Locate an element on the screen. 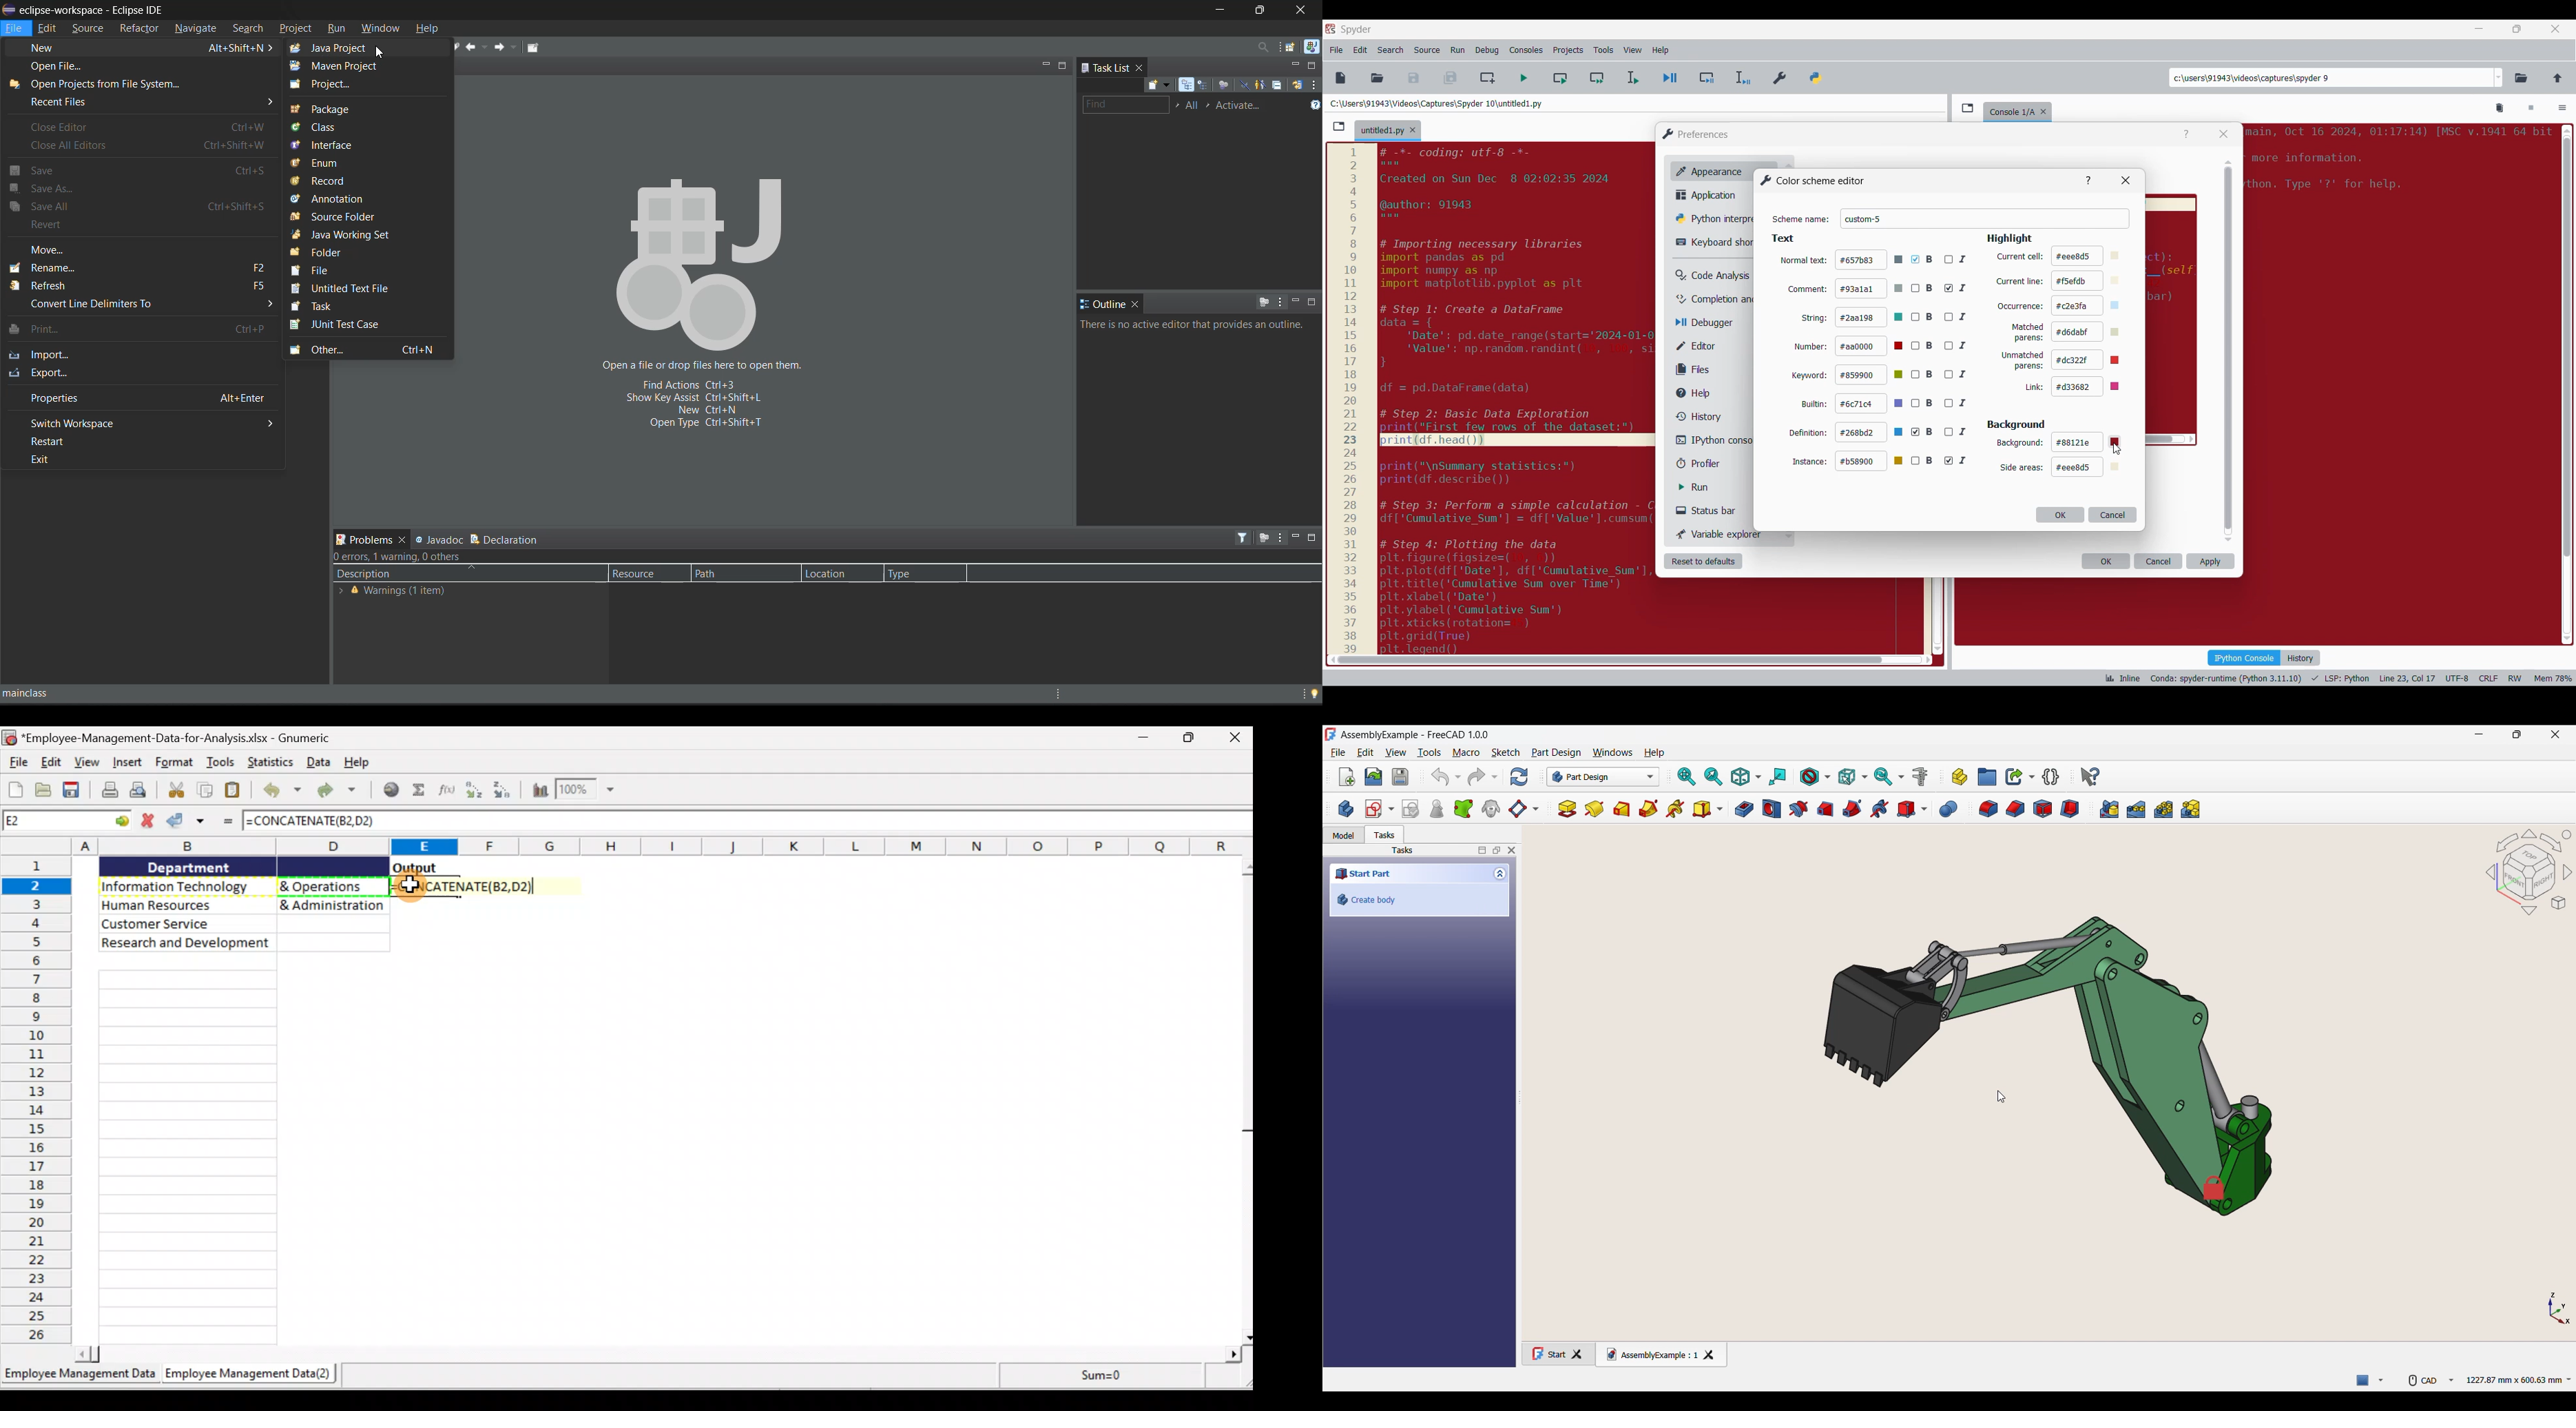 Image resolution: width=2576 pixels, height=1428 pixels. I is located at coordinates (1959, 432).